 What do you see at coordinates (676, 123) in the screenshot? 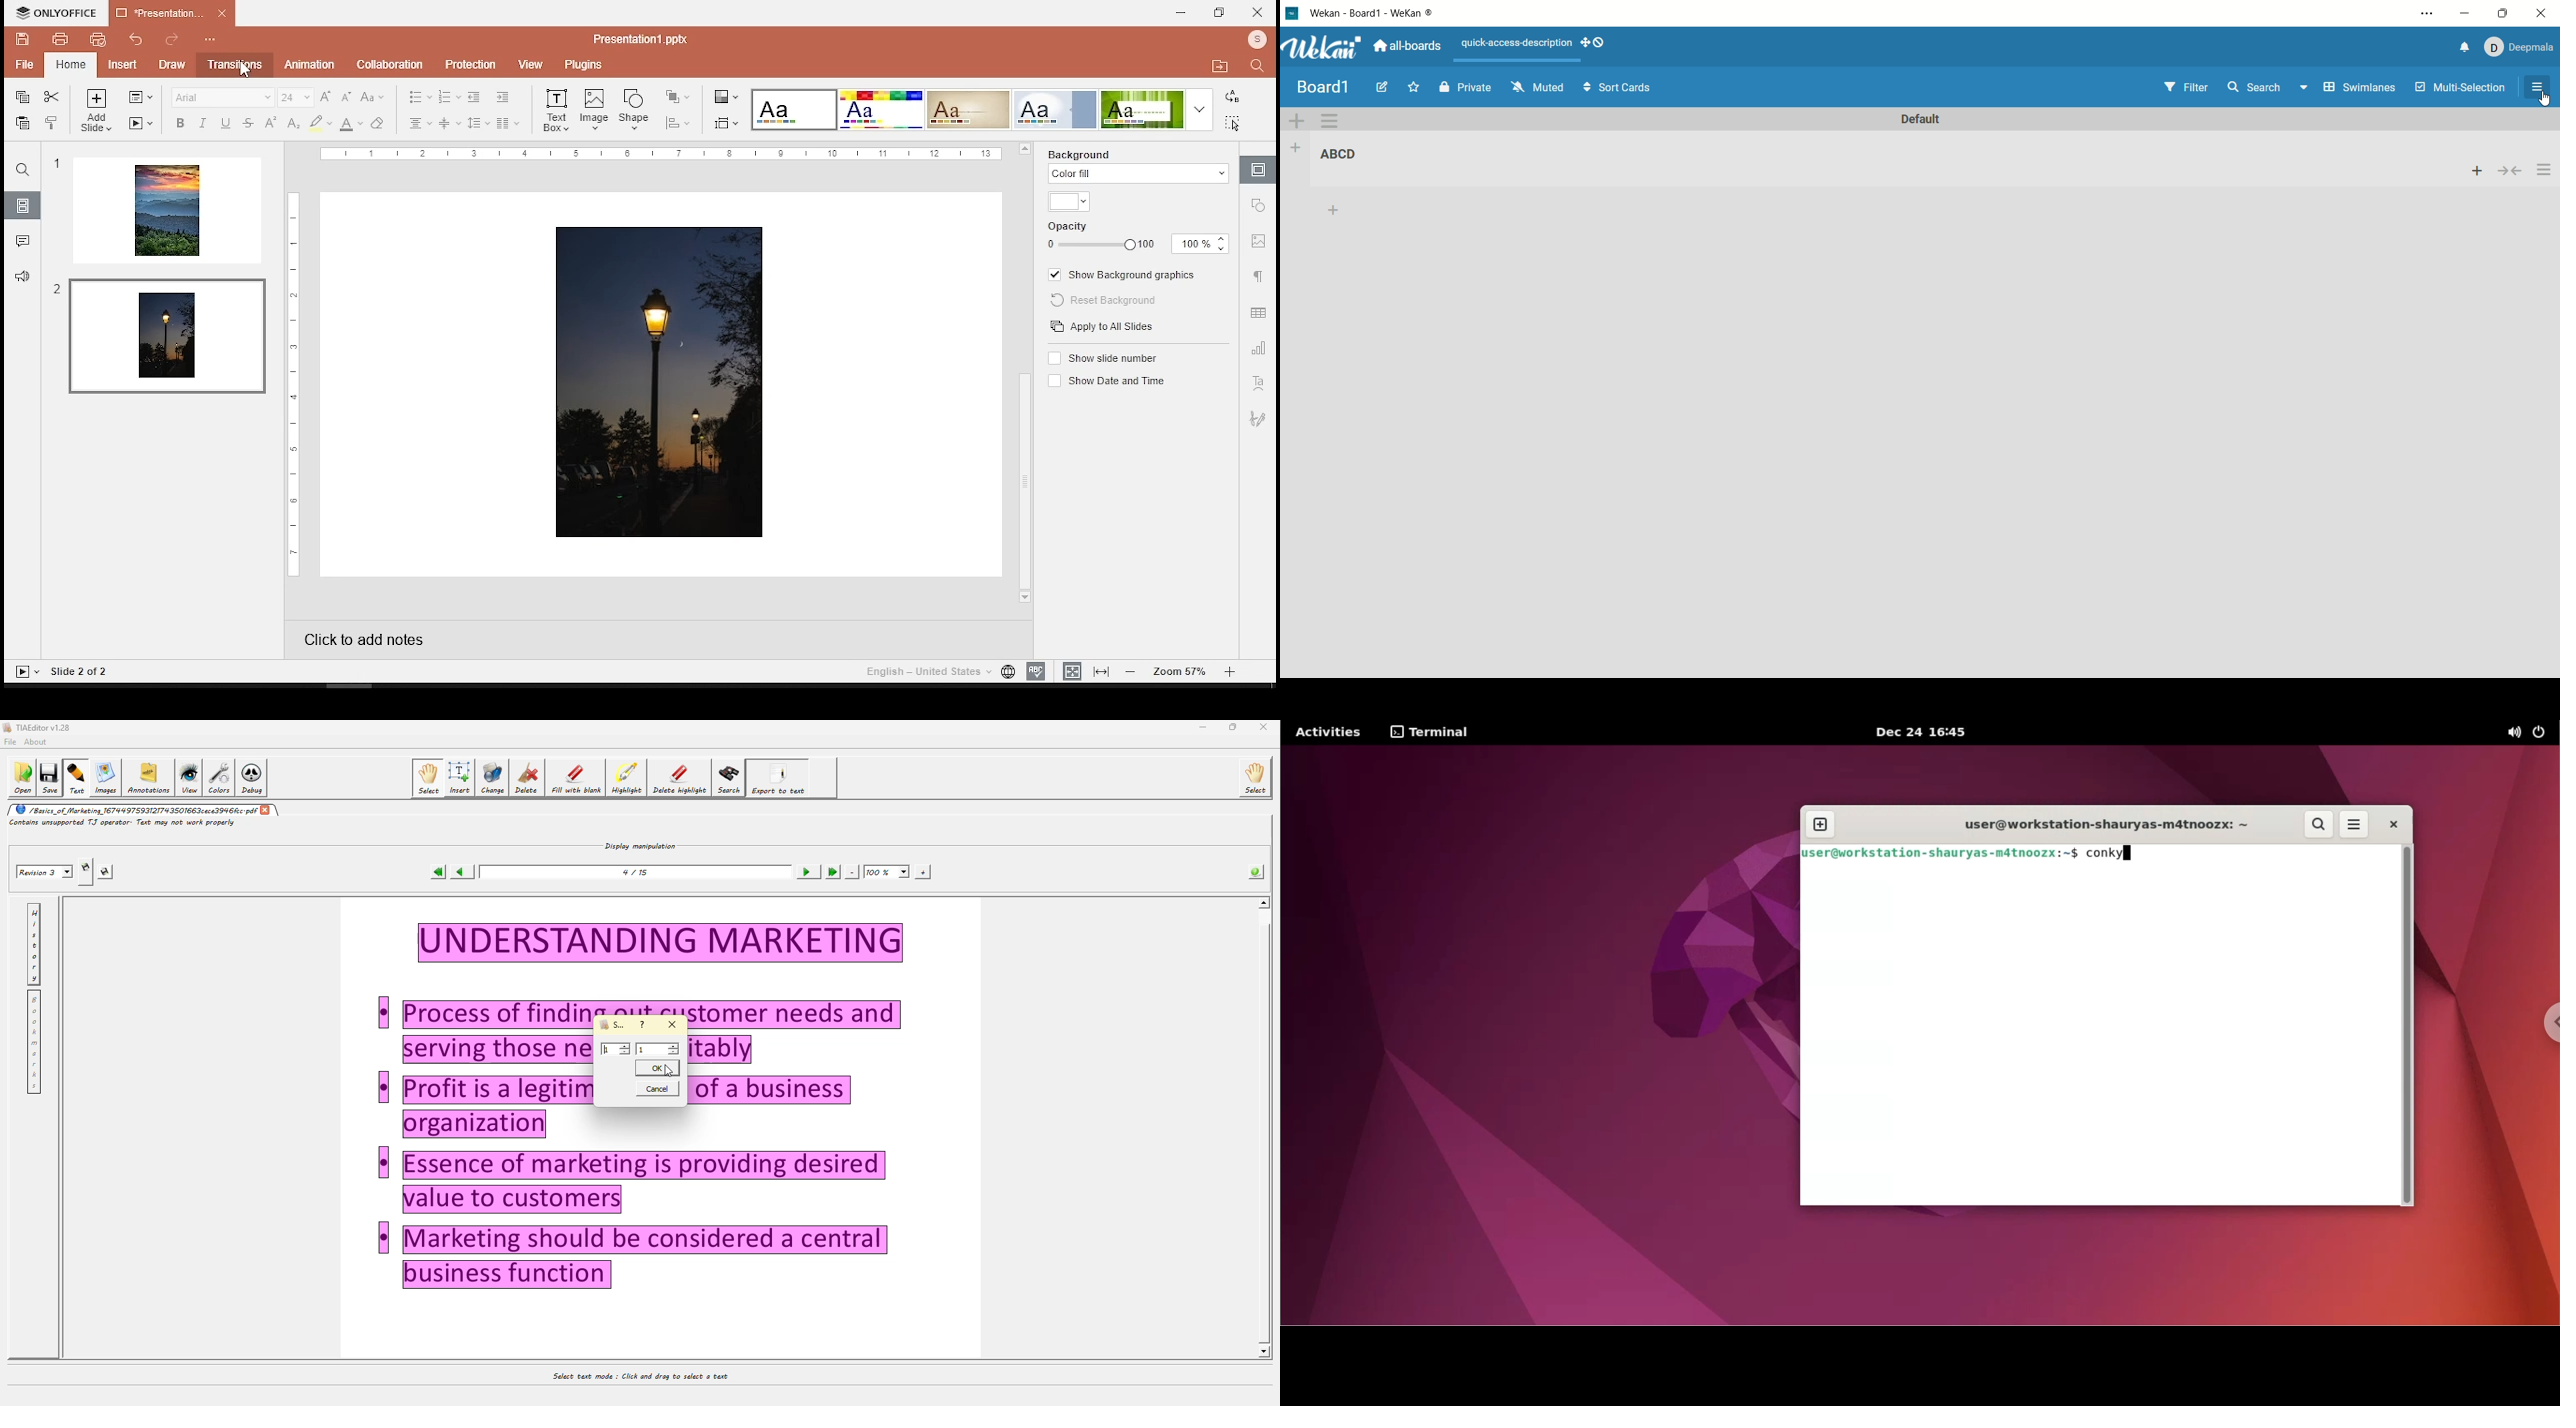
I see `align shapes` at bounding box center [676, 123].